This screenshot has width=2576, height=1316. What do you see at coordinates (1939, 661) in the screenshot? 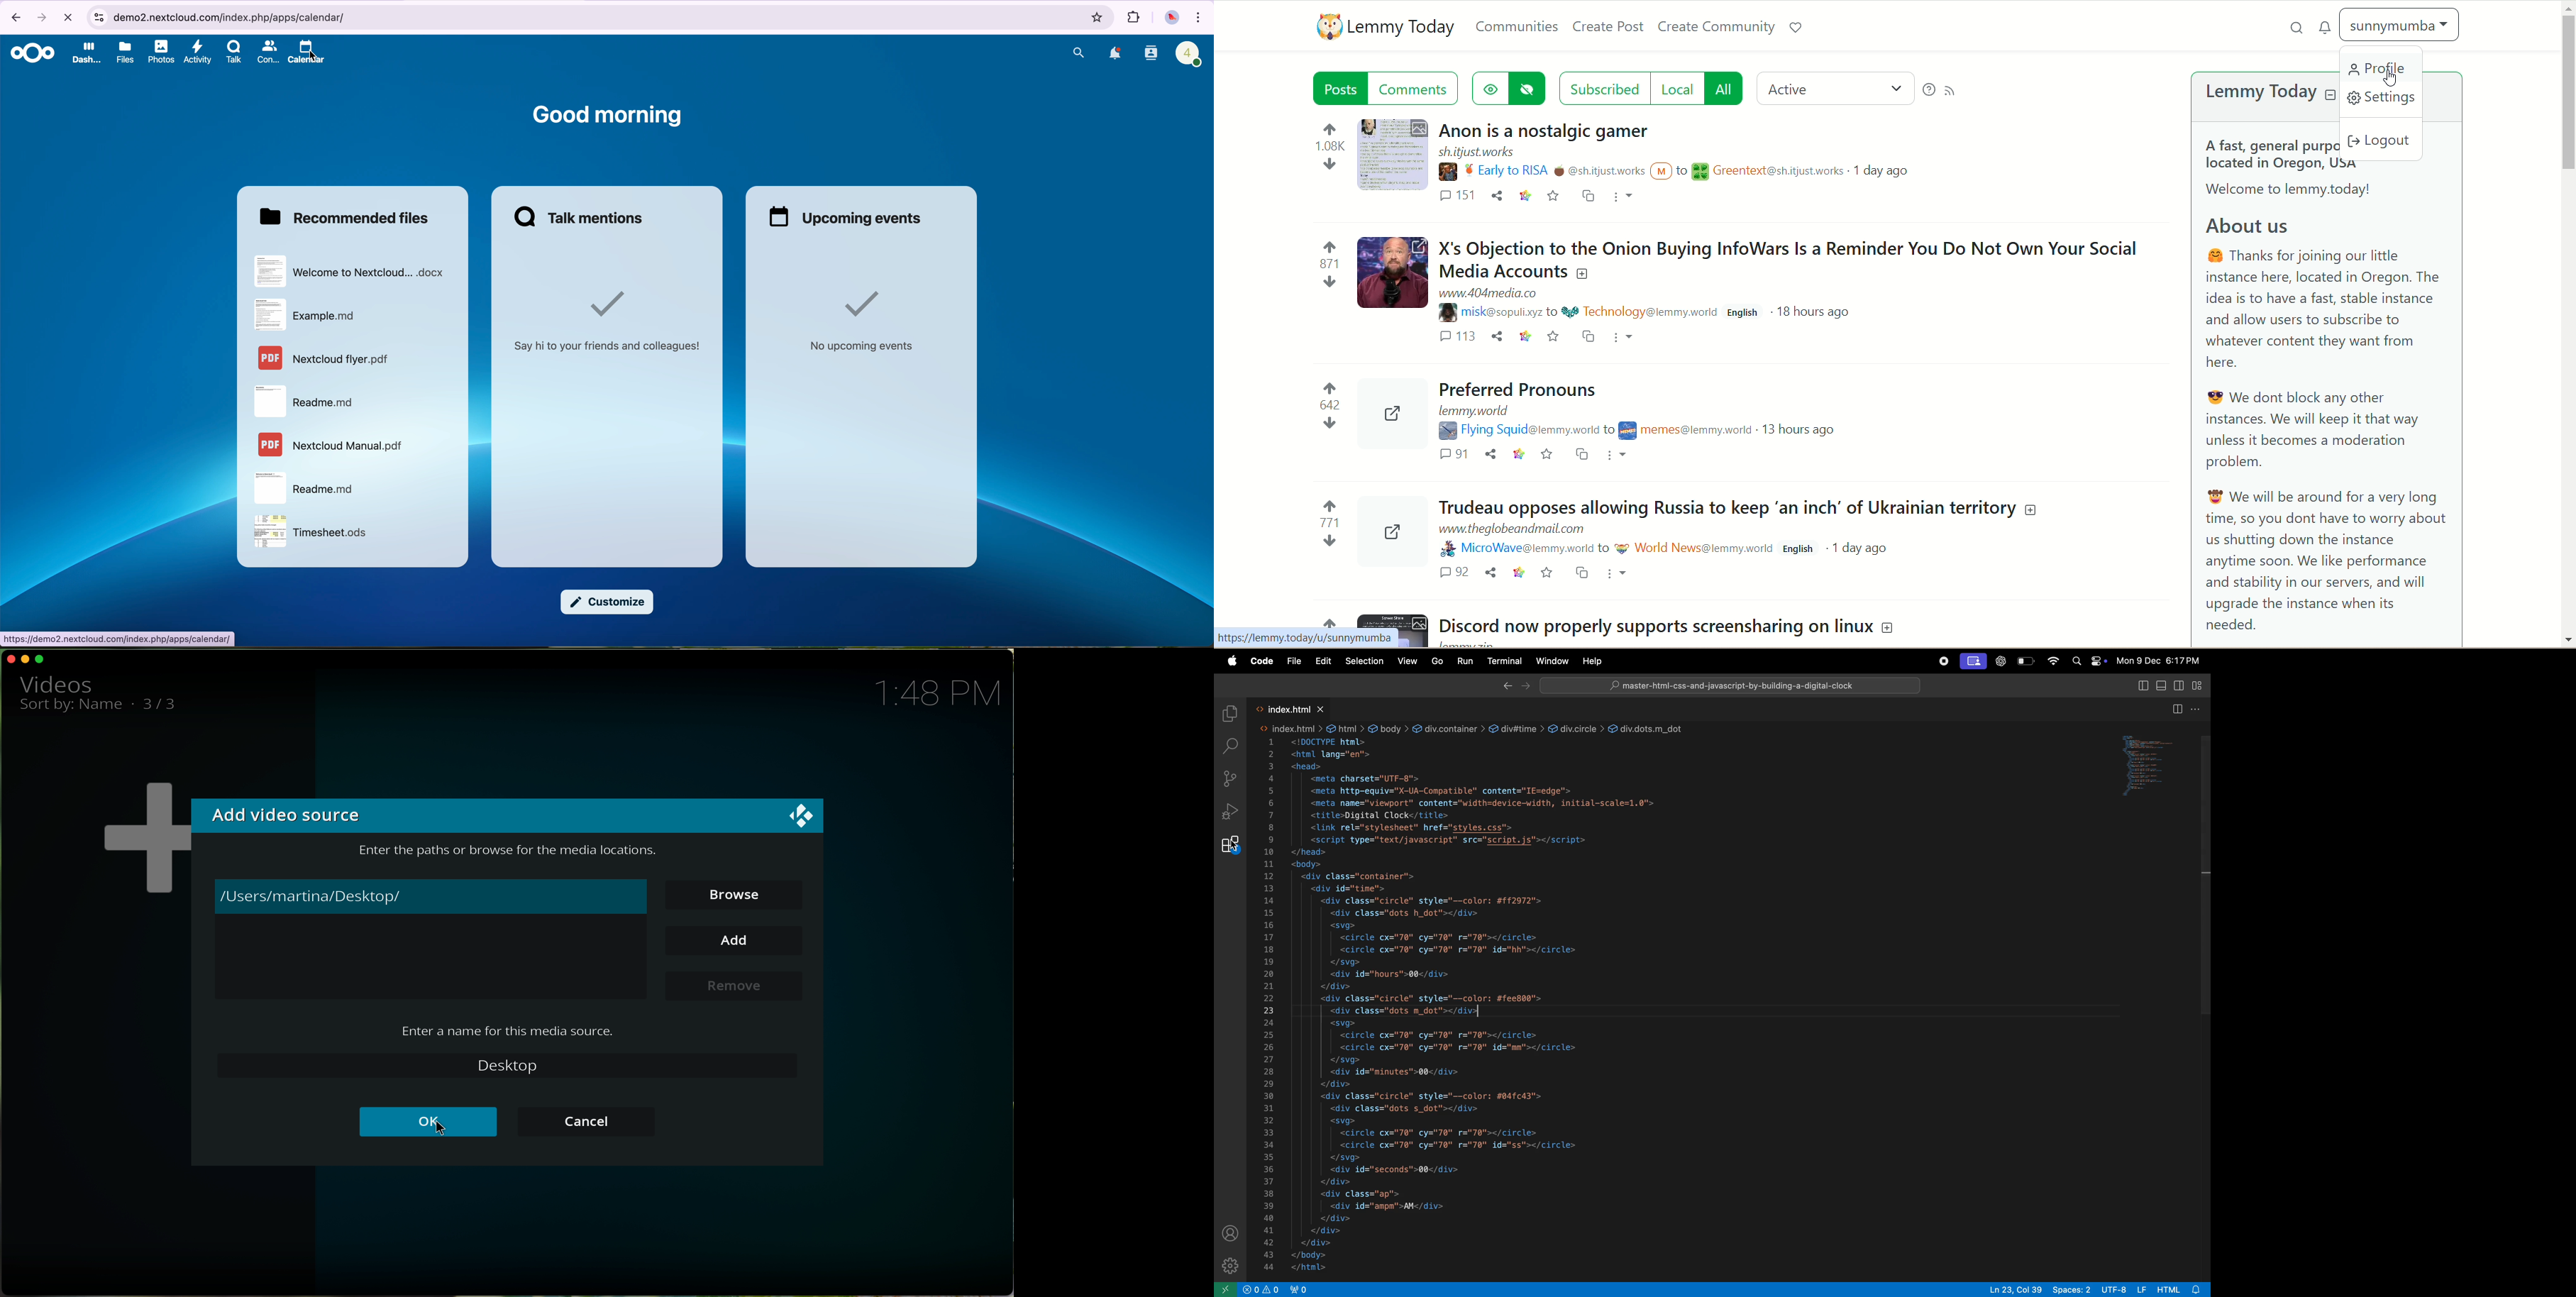
I see `record` at bounding box center [1939, 661].